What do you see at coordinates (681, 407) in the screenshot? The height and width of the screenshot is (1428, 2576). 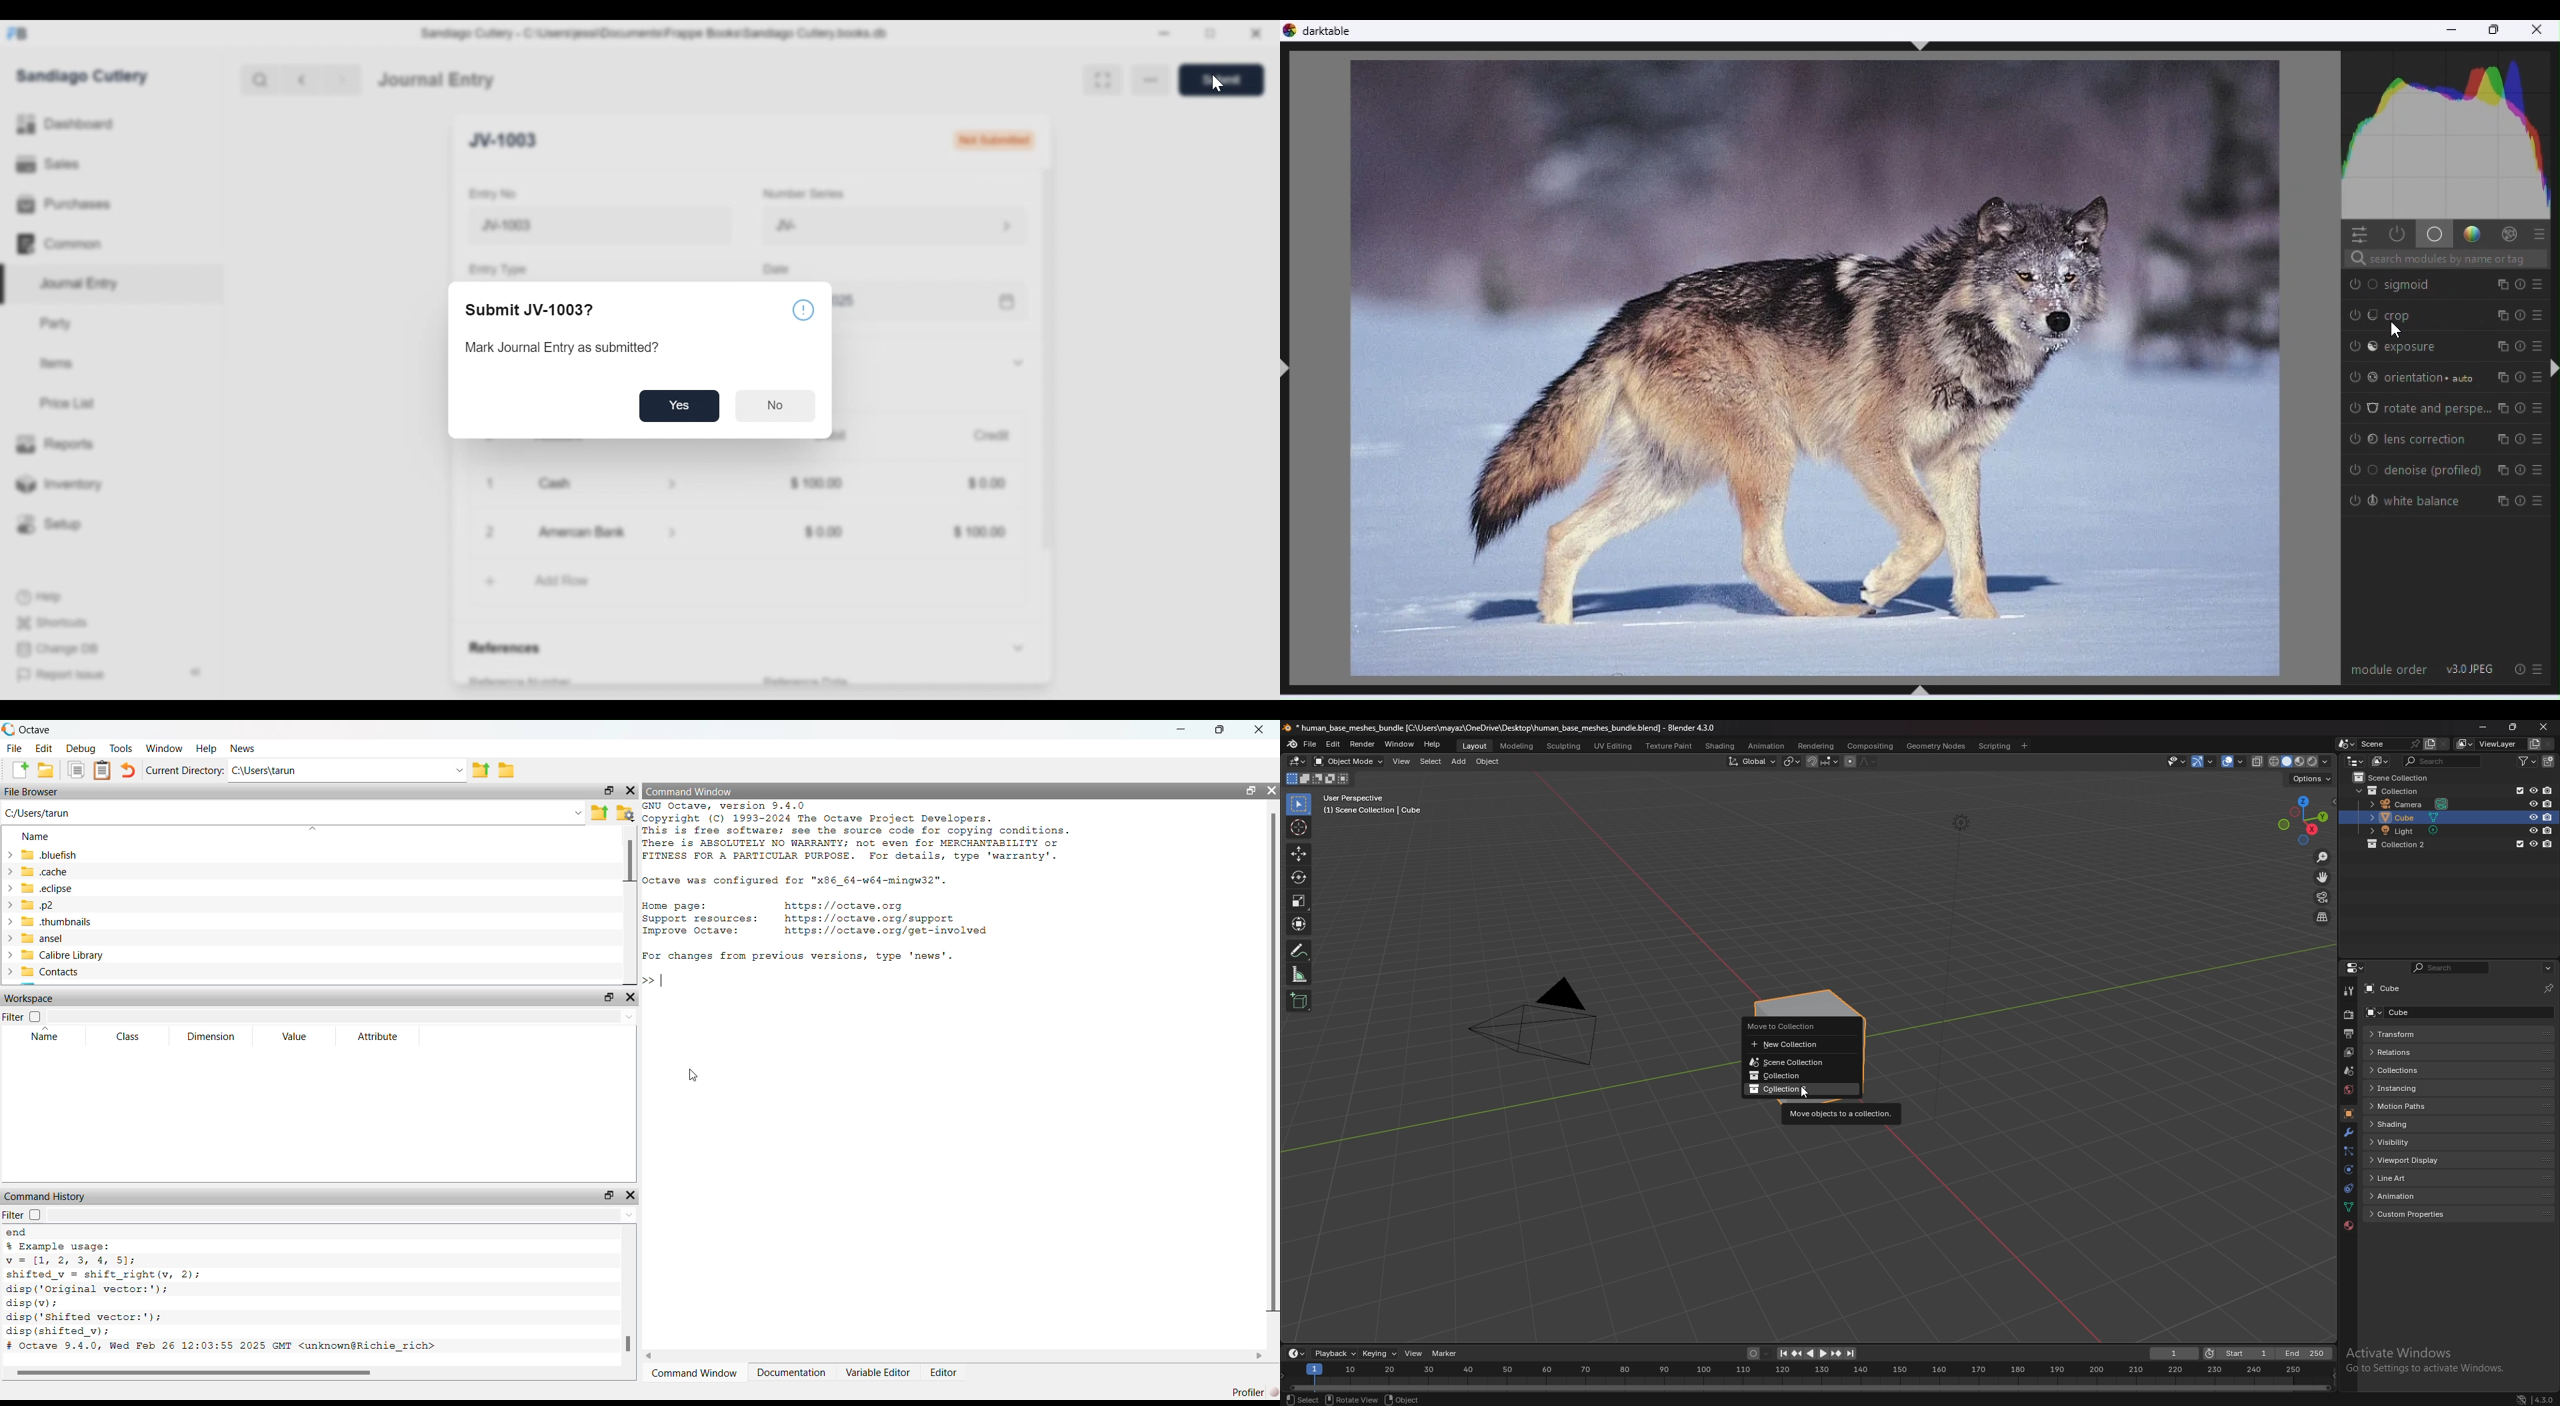 I see `Yes ` at bounding box center [681, 407].